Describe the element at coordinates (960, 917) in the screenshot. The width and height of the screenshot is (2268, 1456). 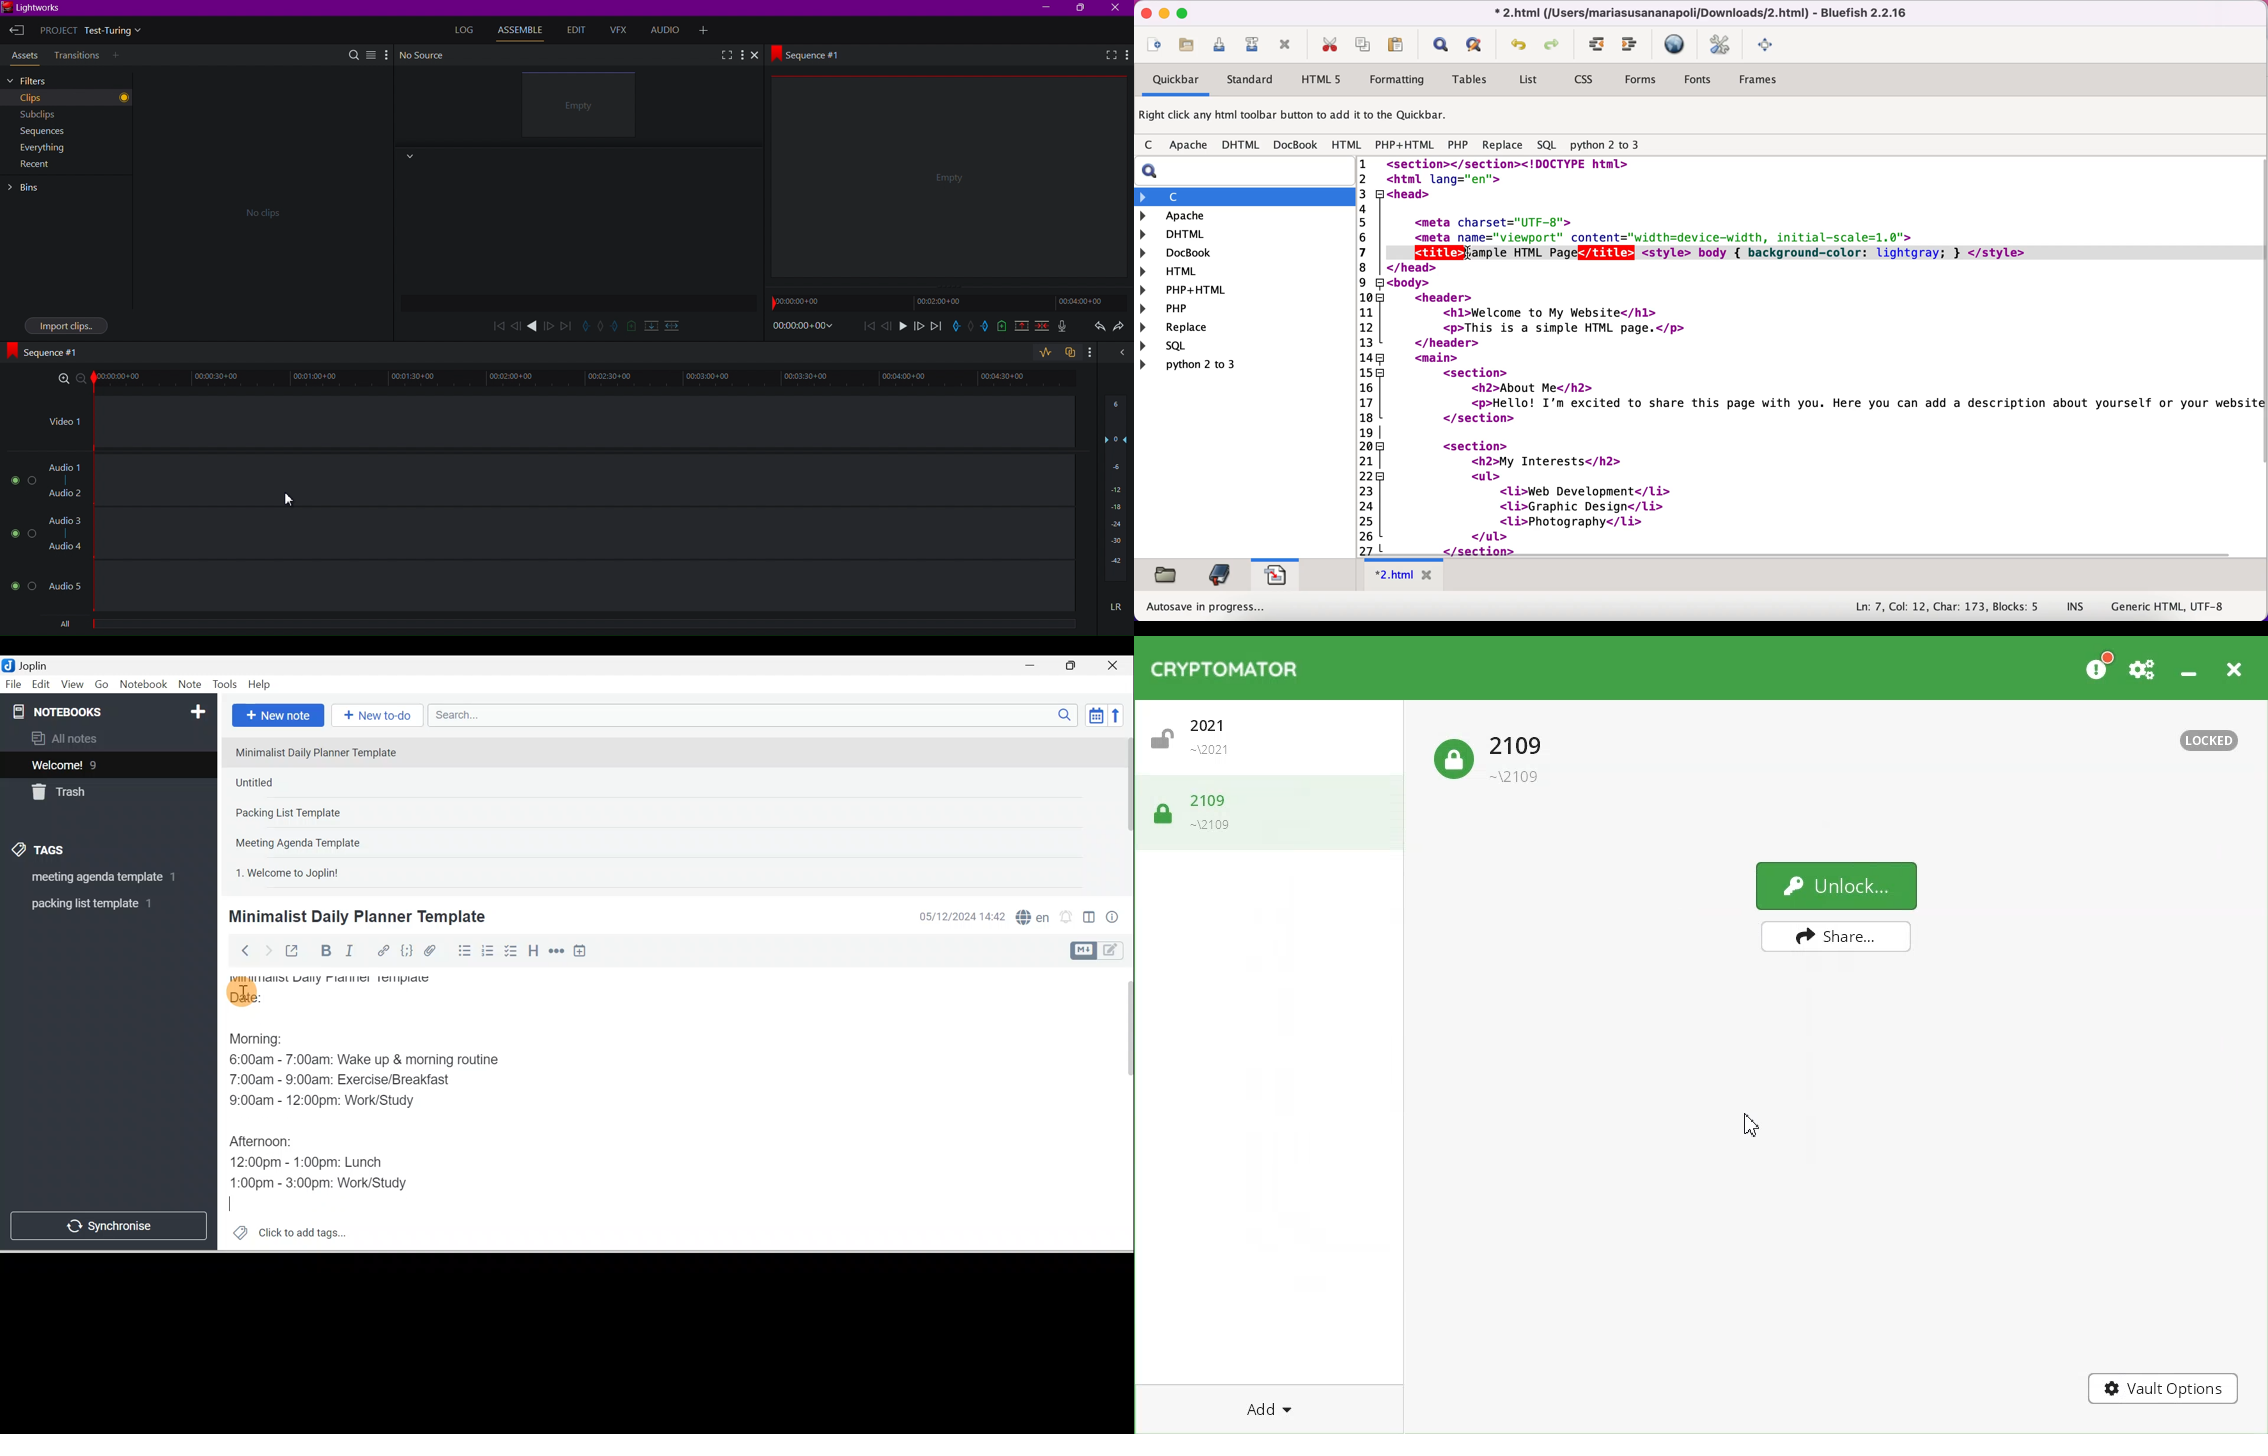
I see `Date & time` at that location.